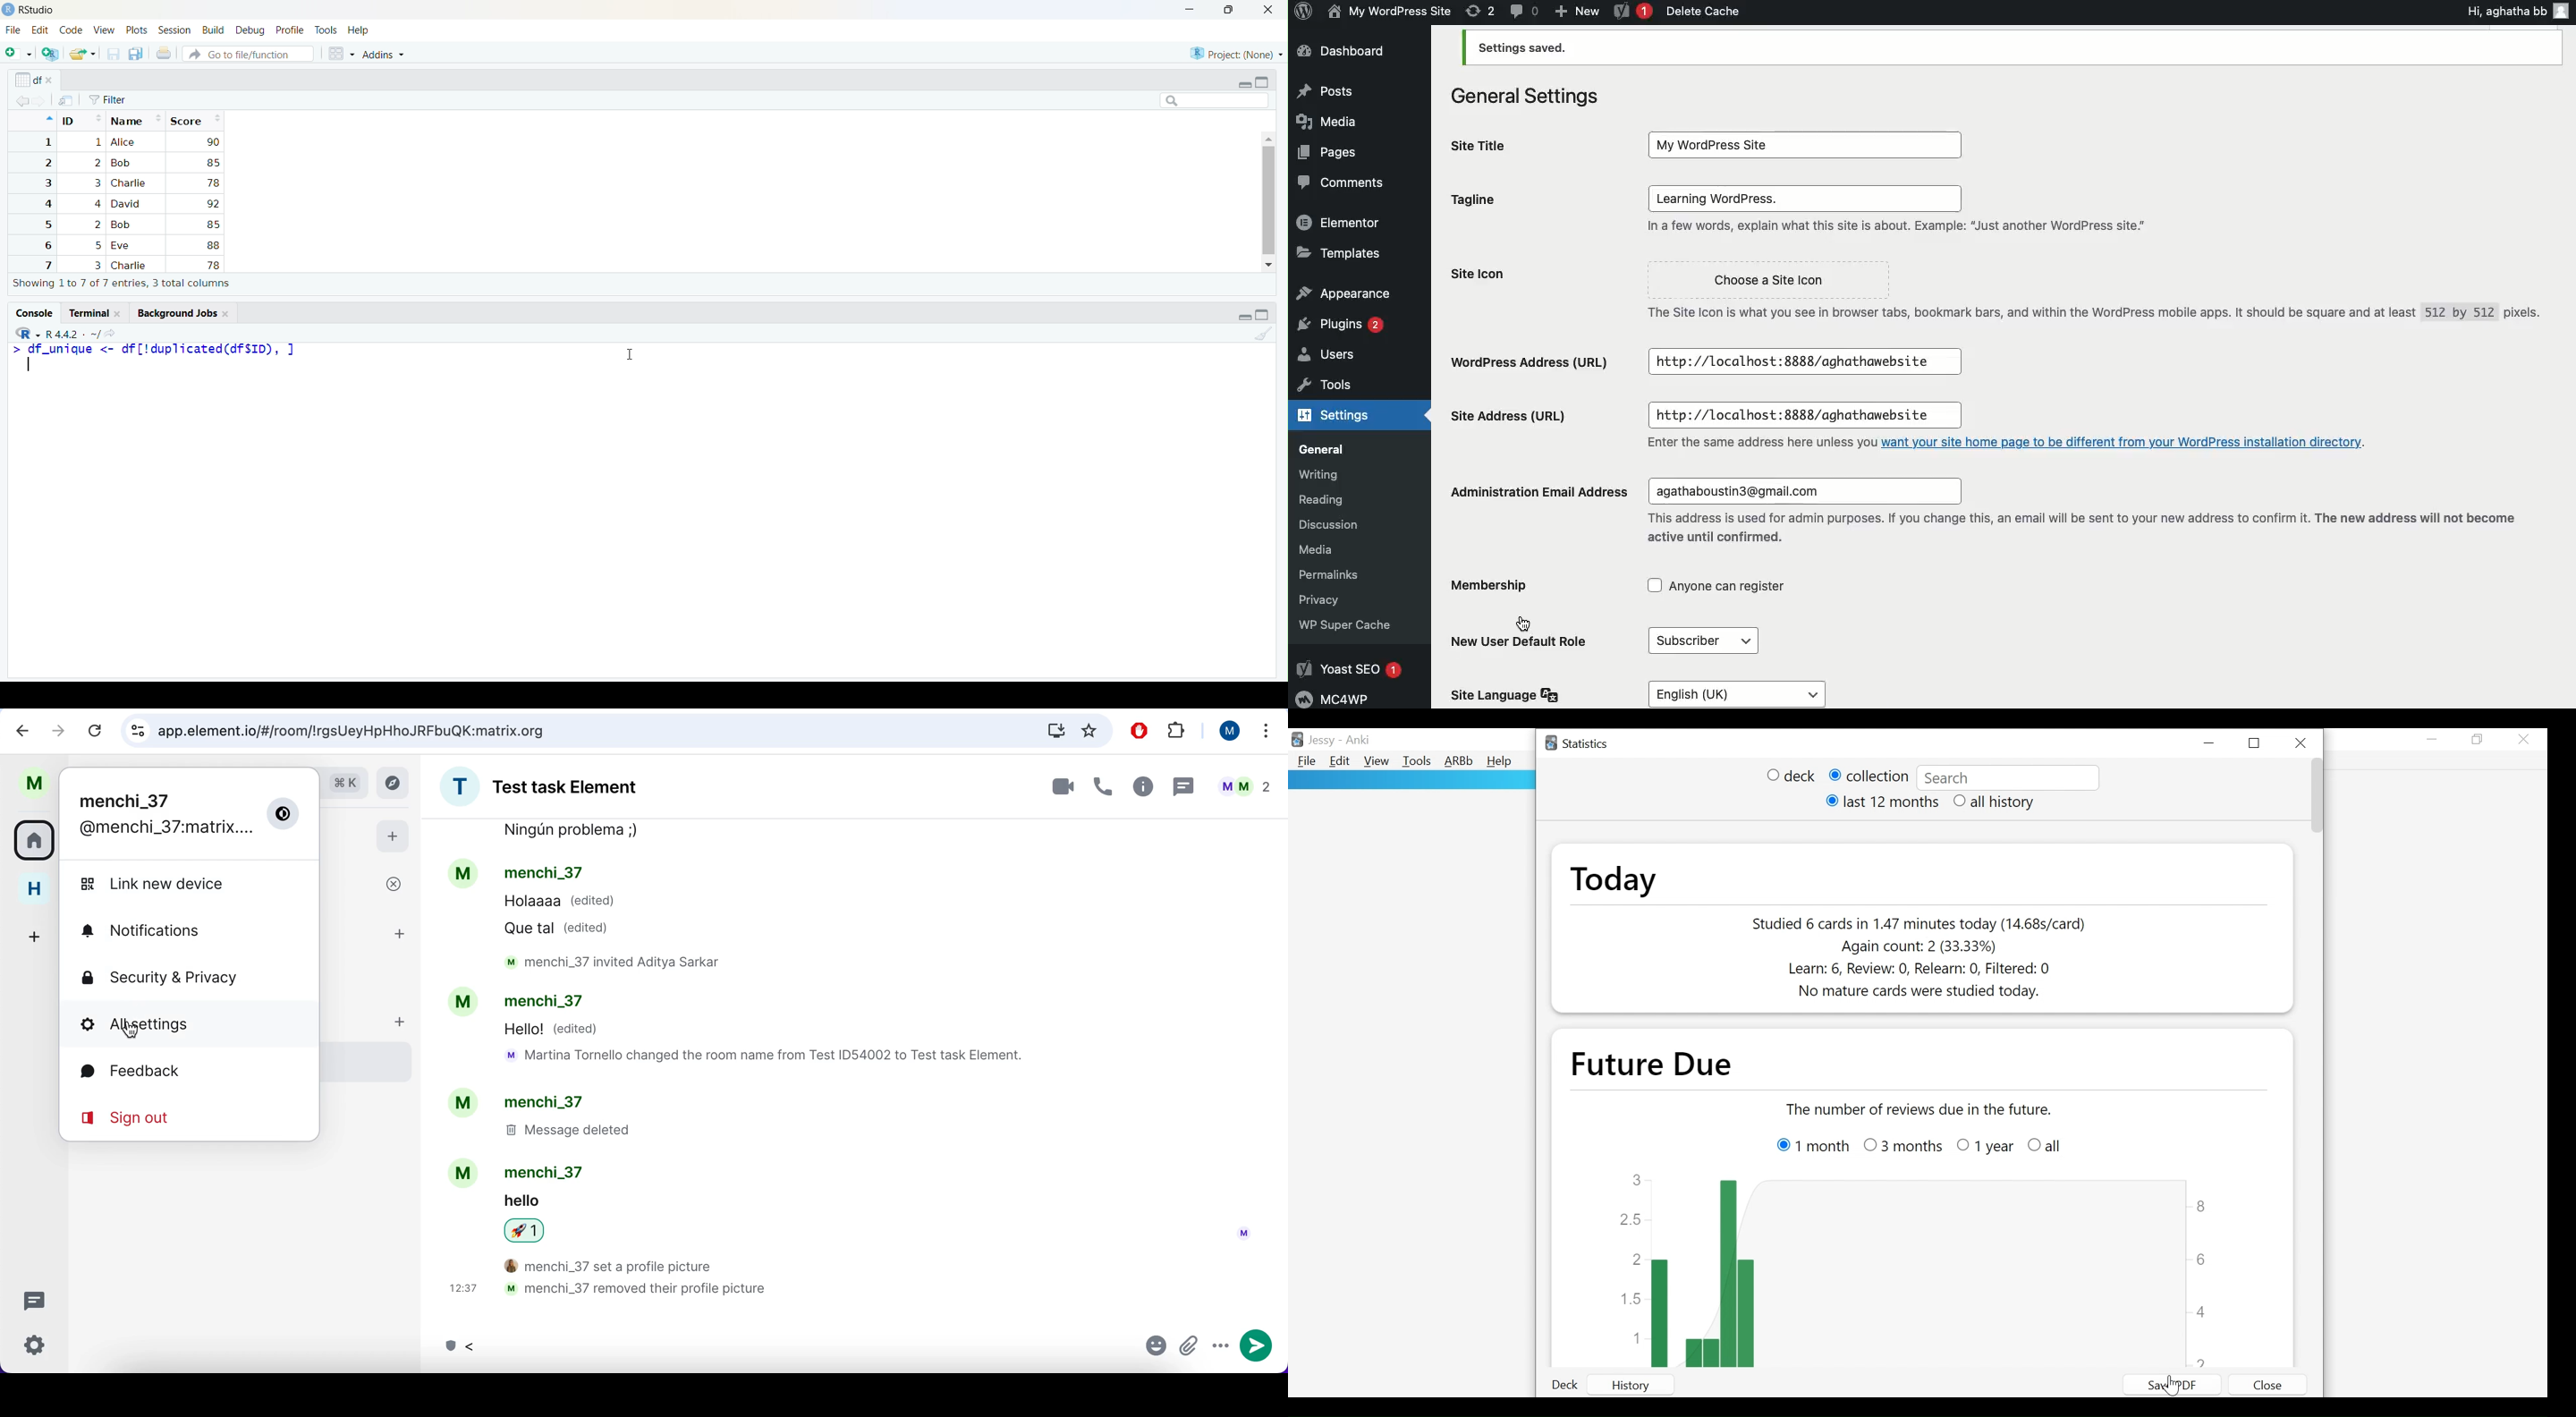 The image size is (2576, 1428). What do you see at coordinates (97, 265) in the screenshot?
I see `3` at bounding box center [97, 265].